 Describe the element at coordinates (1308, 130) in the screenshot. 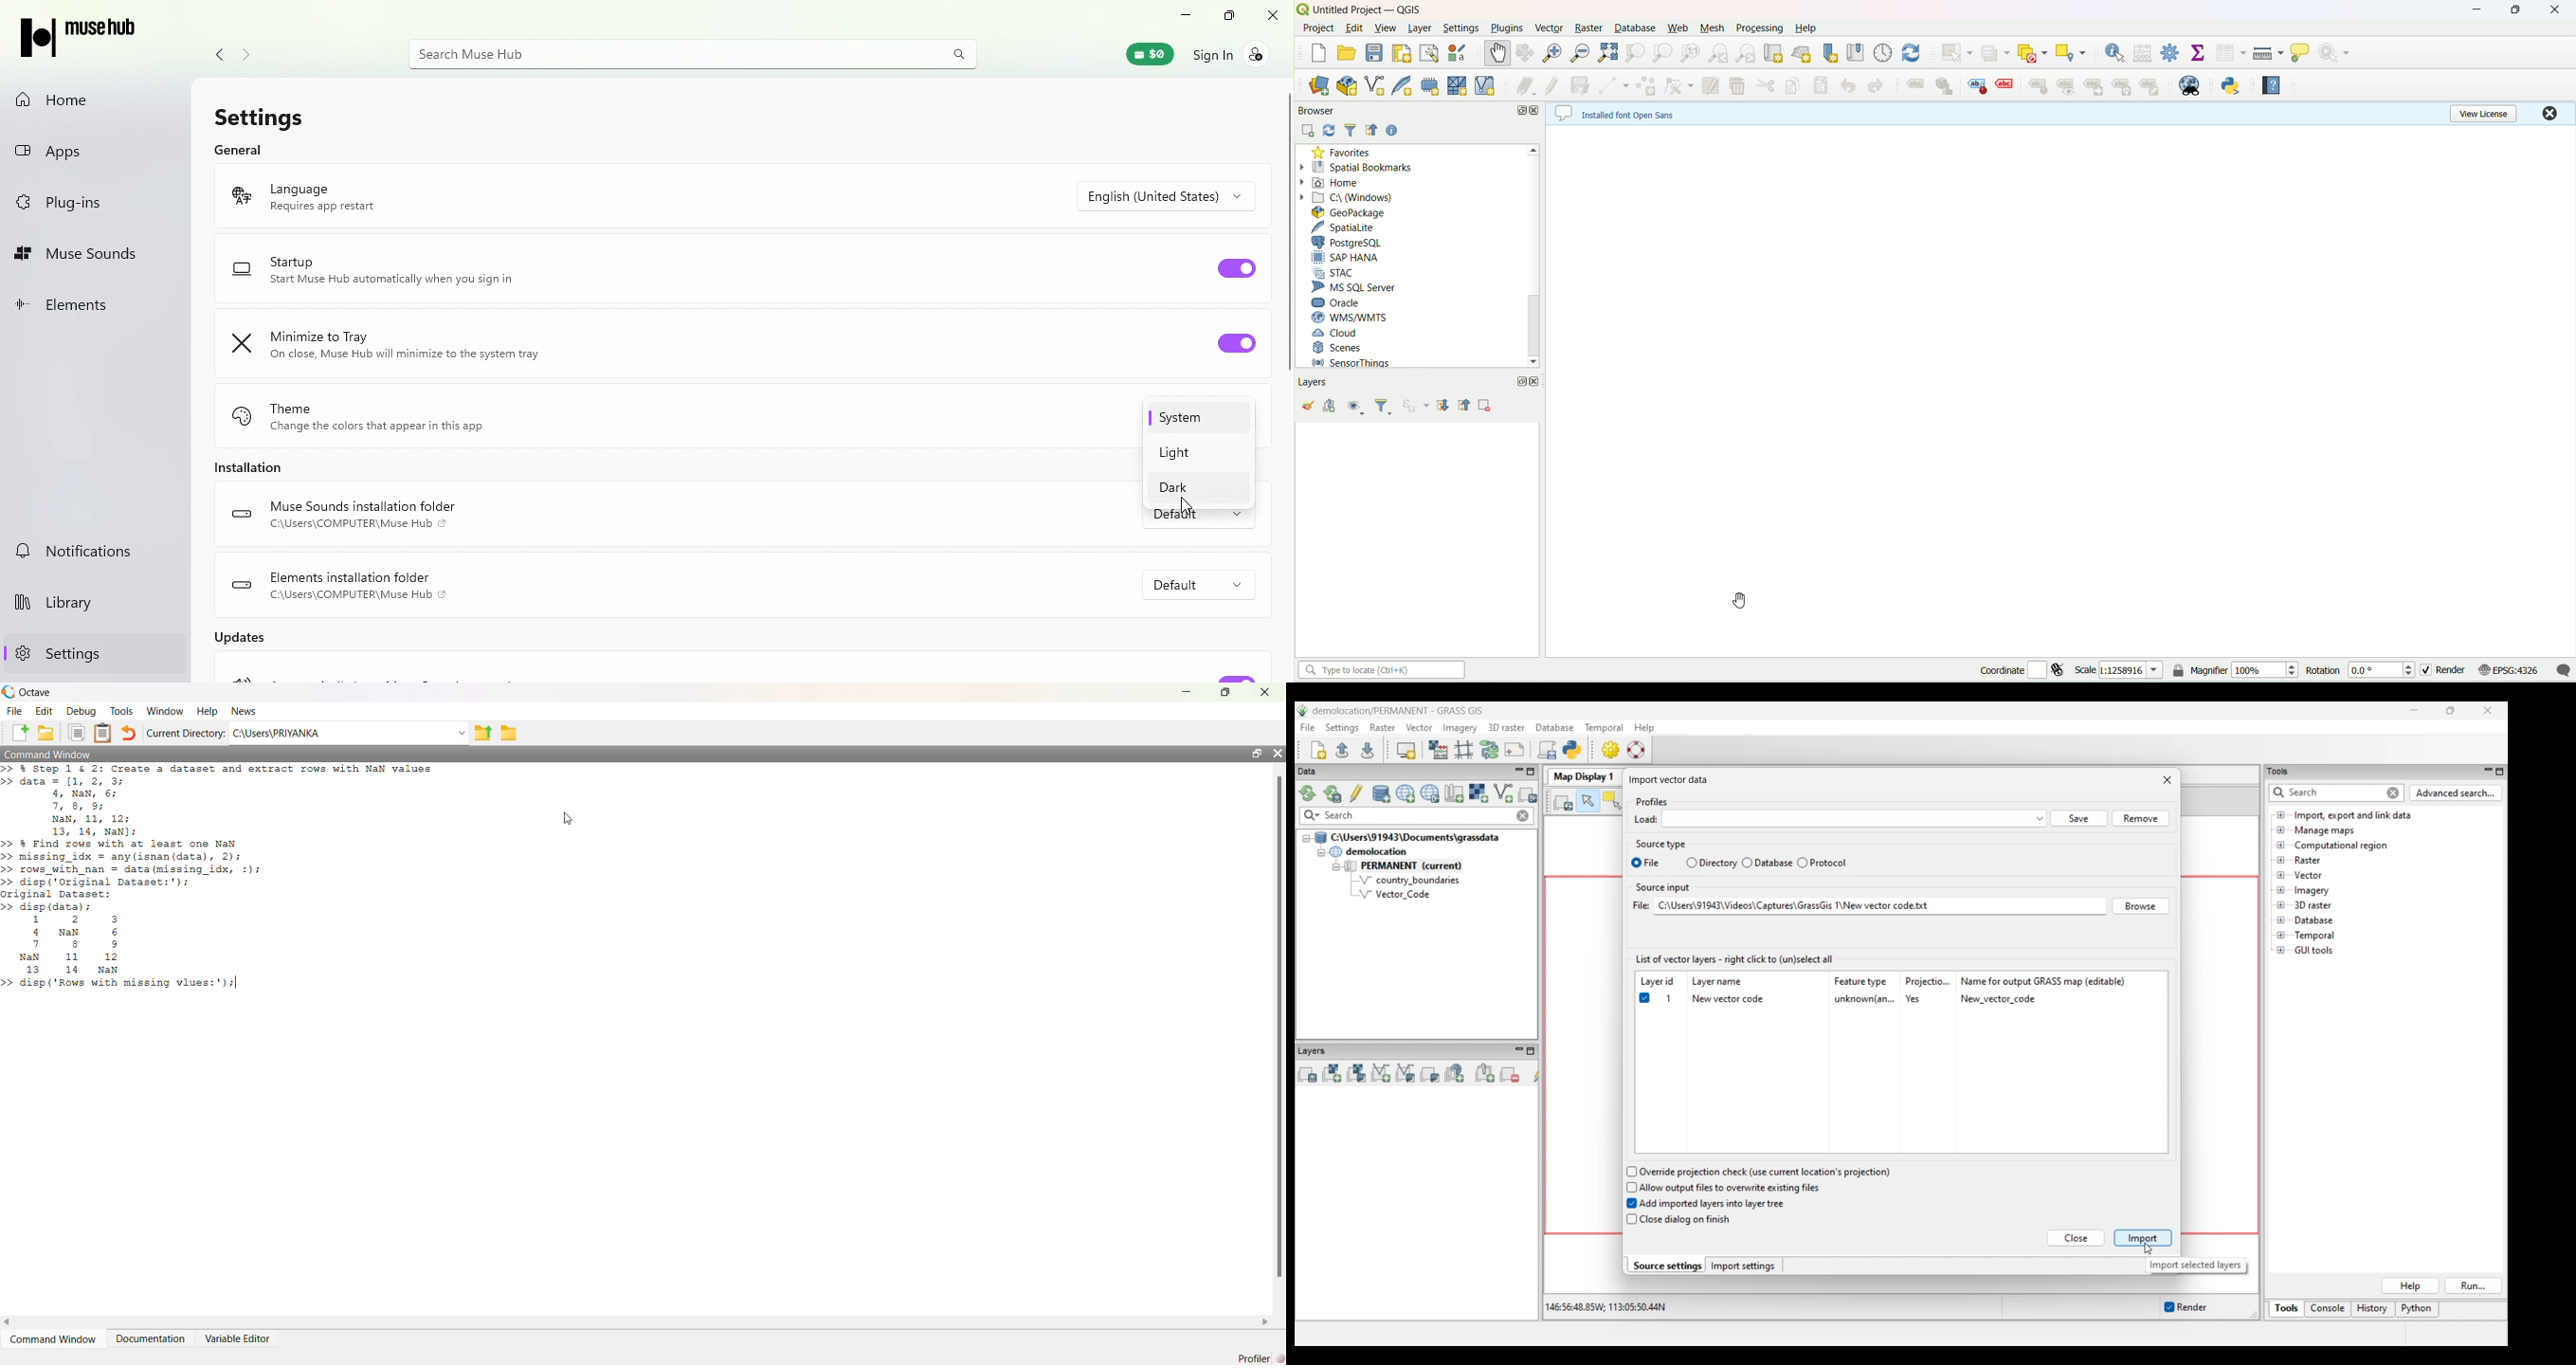

I see `add` at that location.